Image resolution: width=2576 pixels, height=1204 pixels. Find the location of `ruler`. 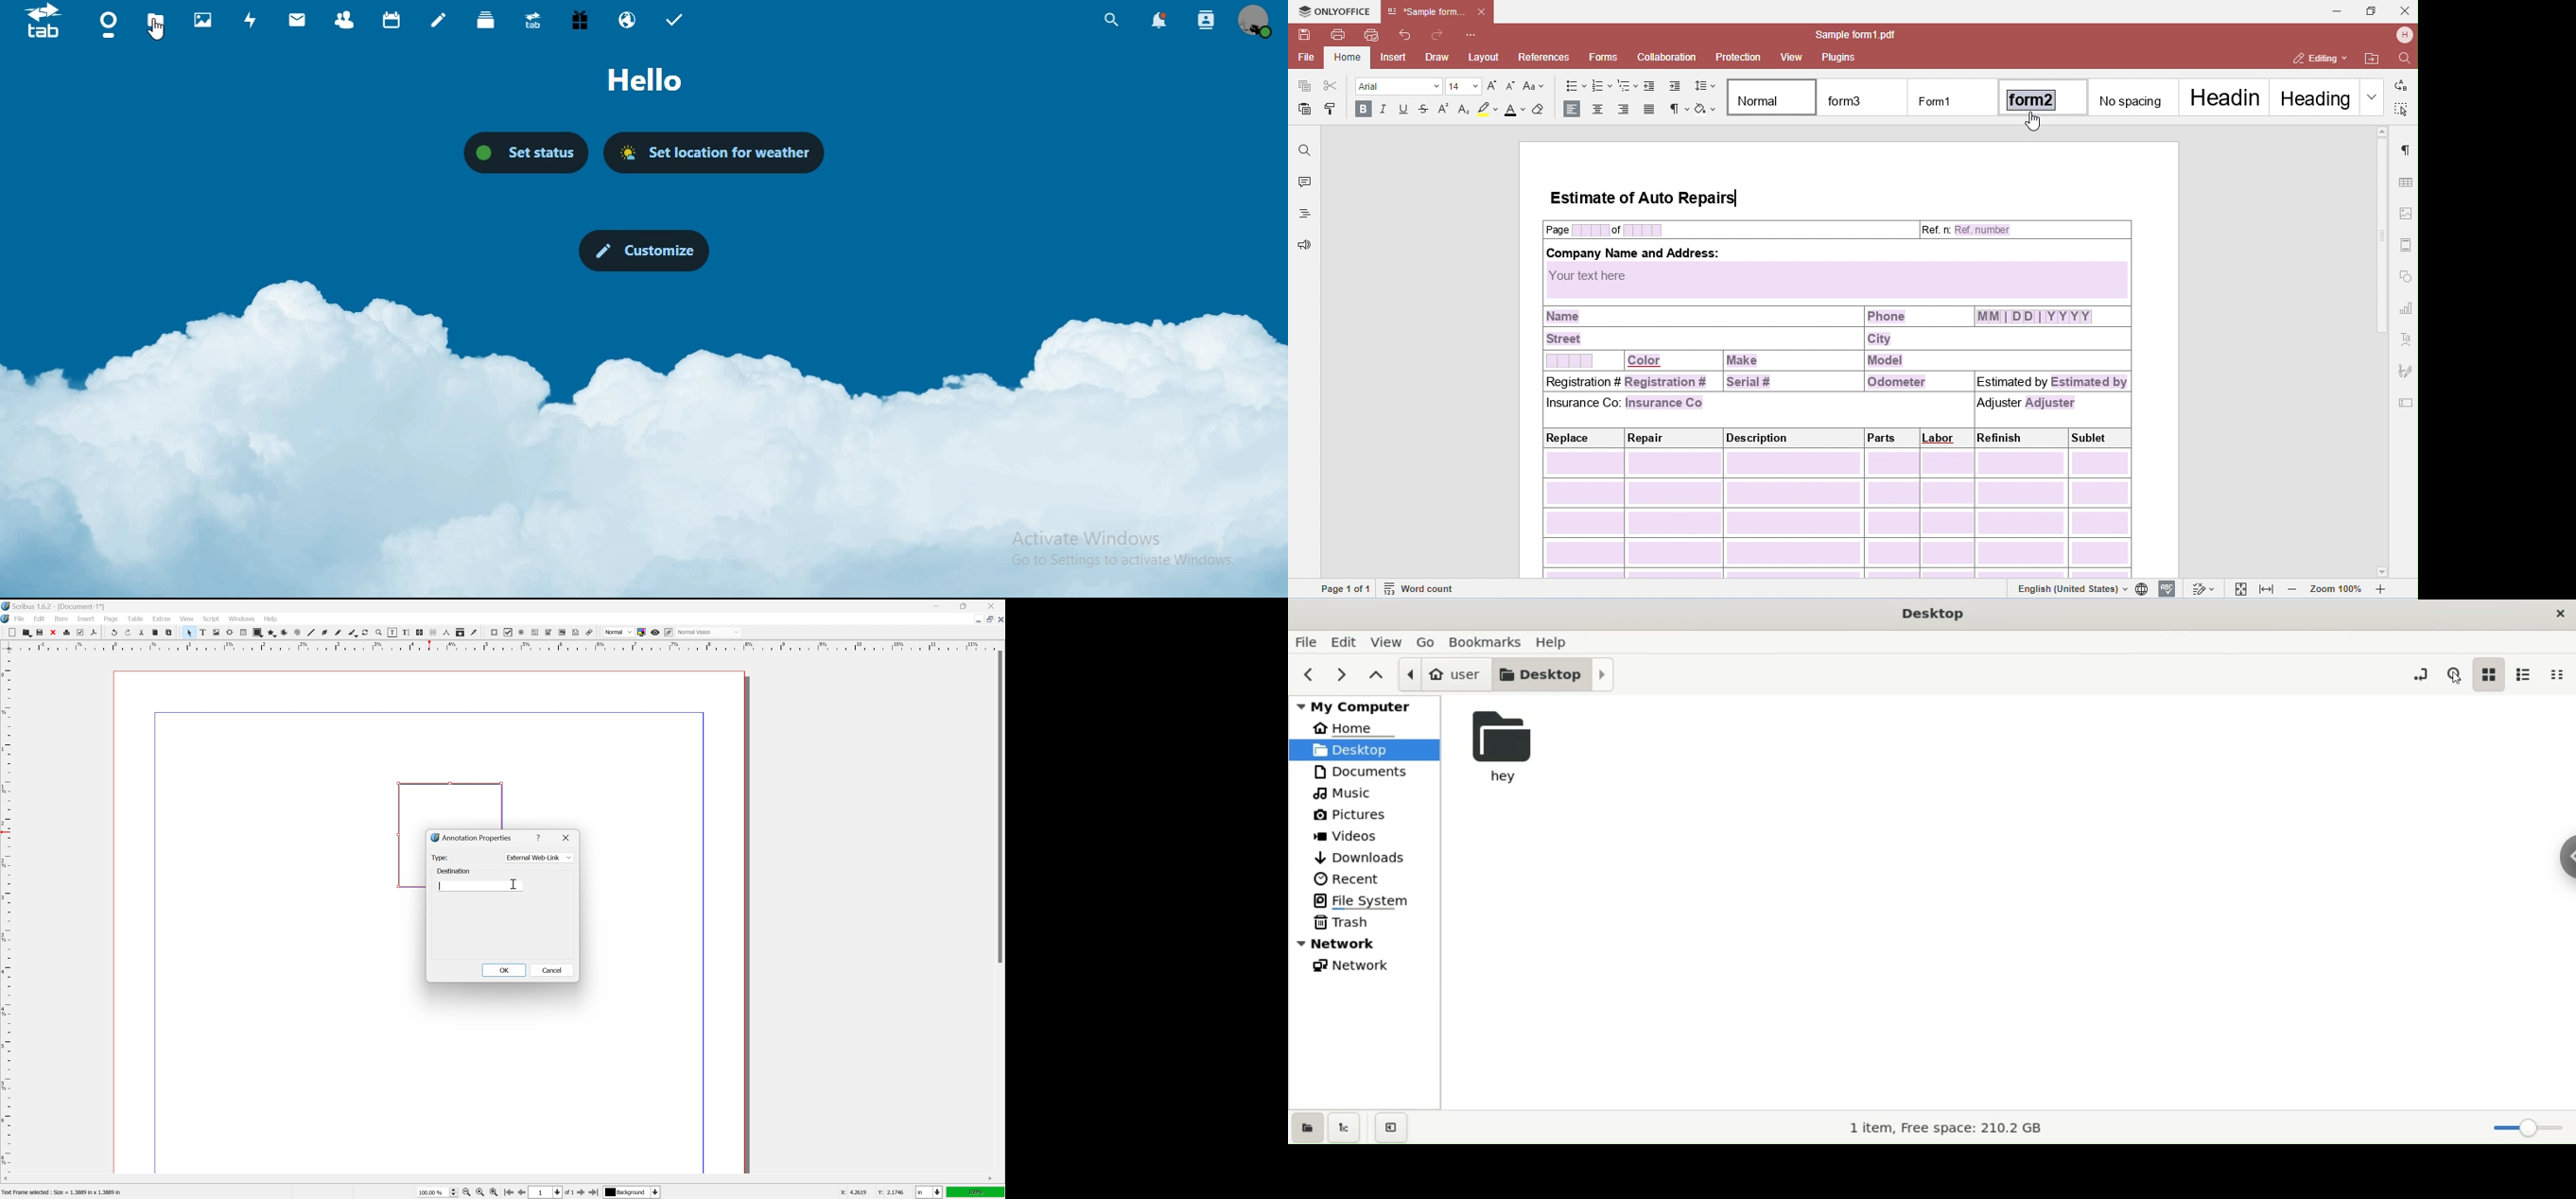

ruler is located at coordinates (502, 646).